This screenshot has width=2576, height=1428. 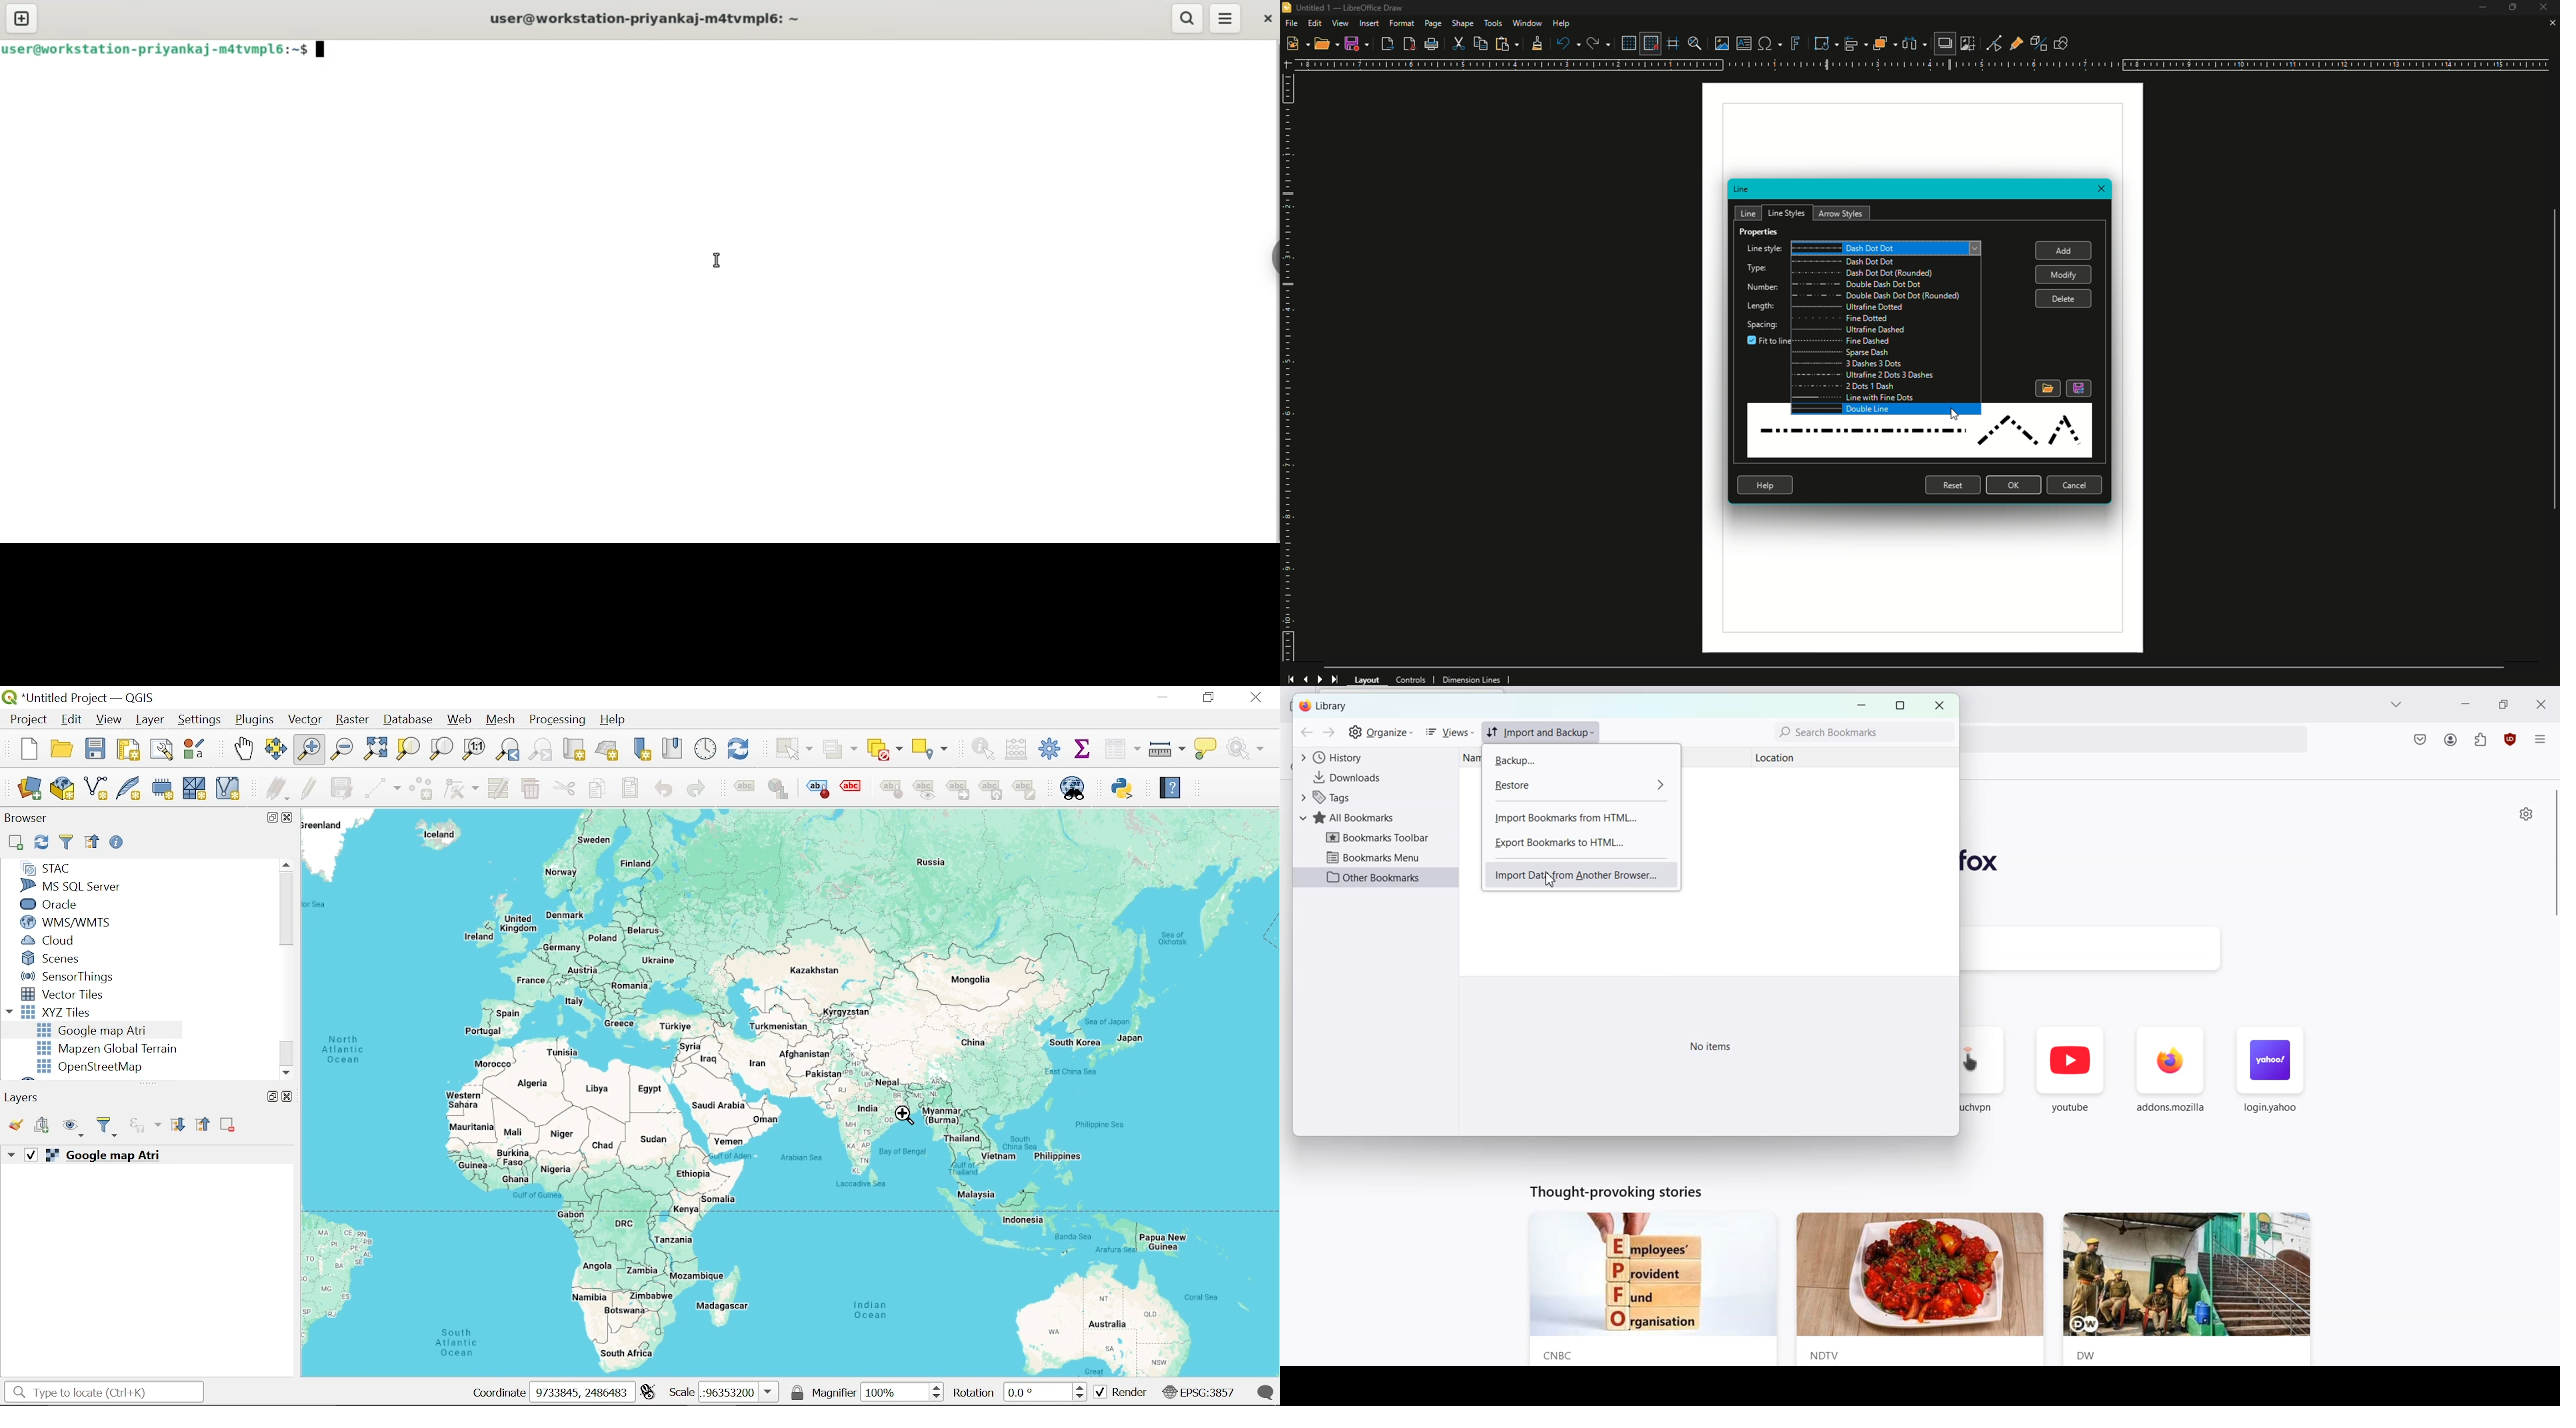 I want to click on 2 Dots 1 Dash, so click(x=1886, y=387).